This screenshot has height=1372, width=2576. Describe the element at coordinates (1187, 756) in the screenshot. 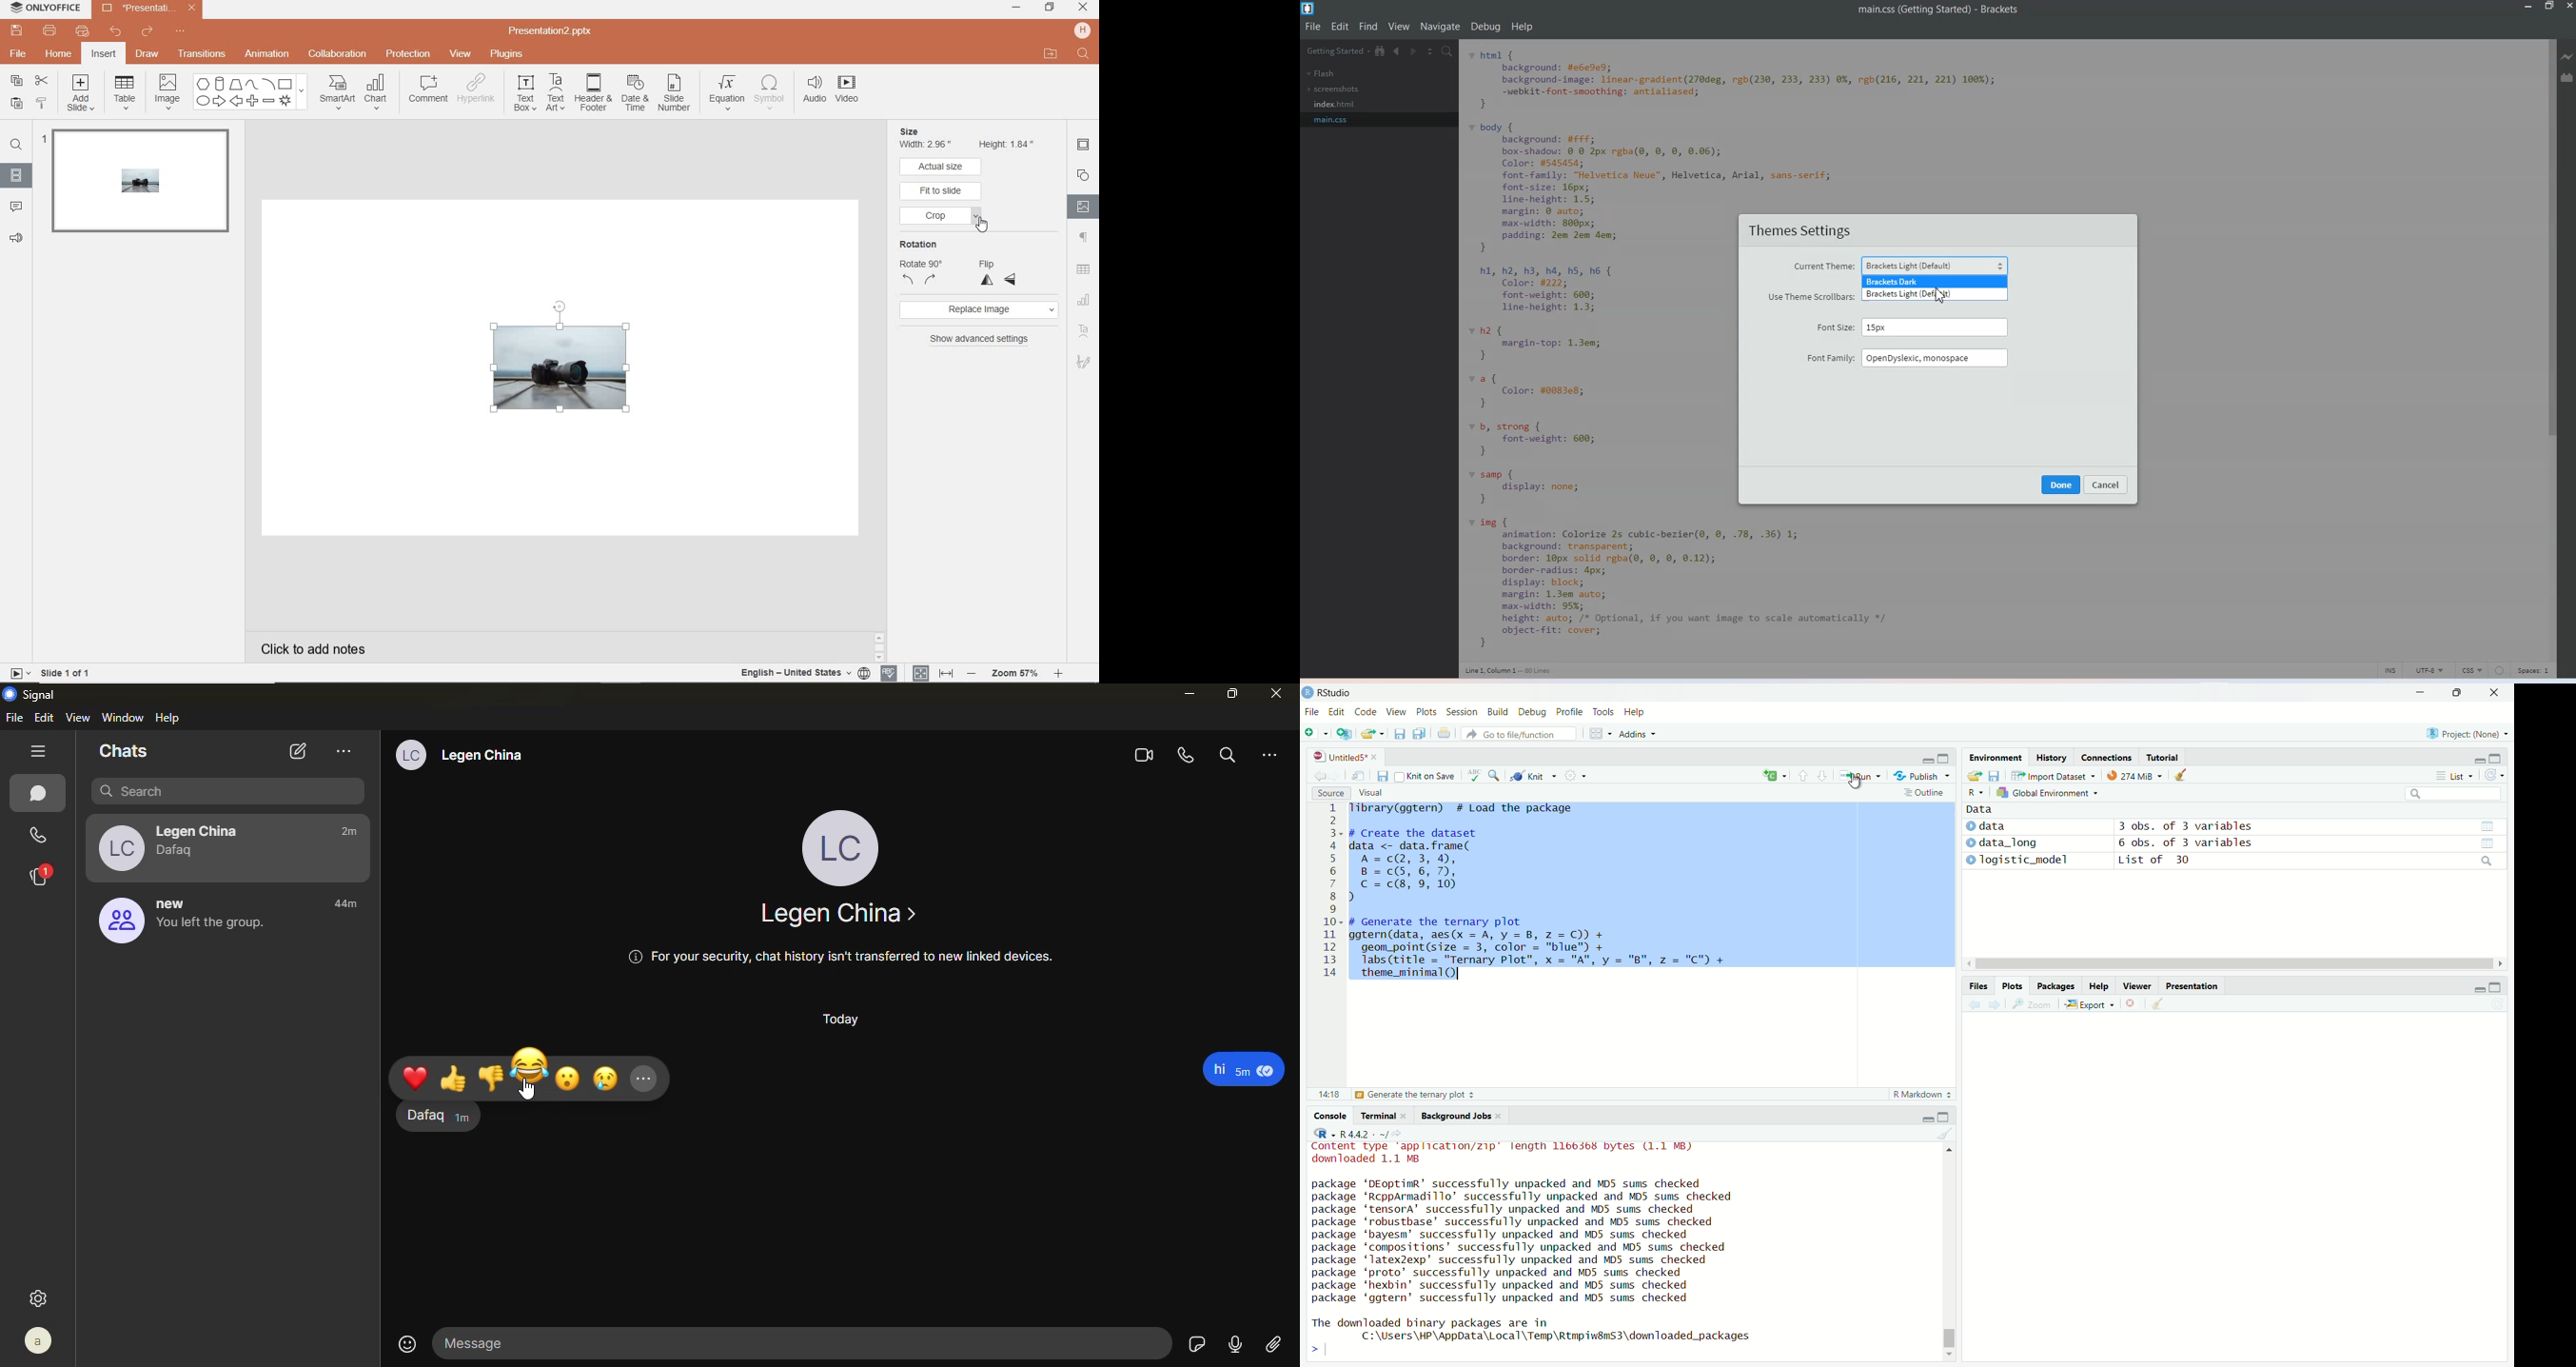

I see `voice call` at that location.